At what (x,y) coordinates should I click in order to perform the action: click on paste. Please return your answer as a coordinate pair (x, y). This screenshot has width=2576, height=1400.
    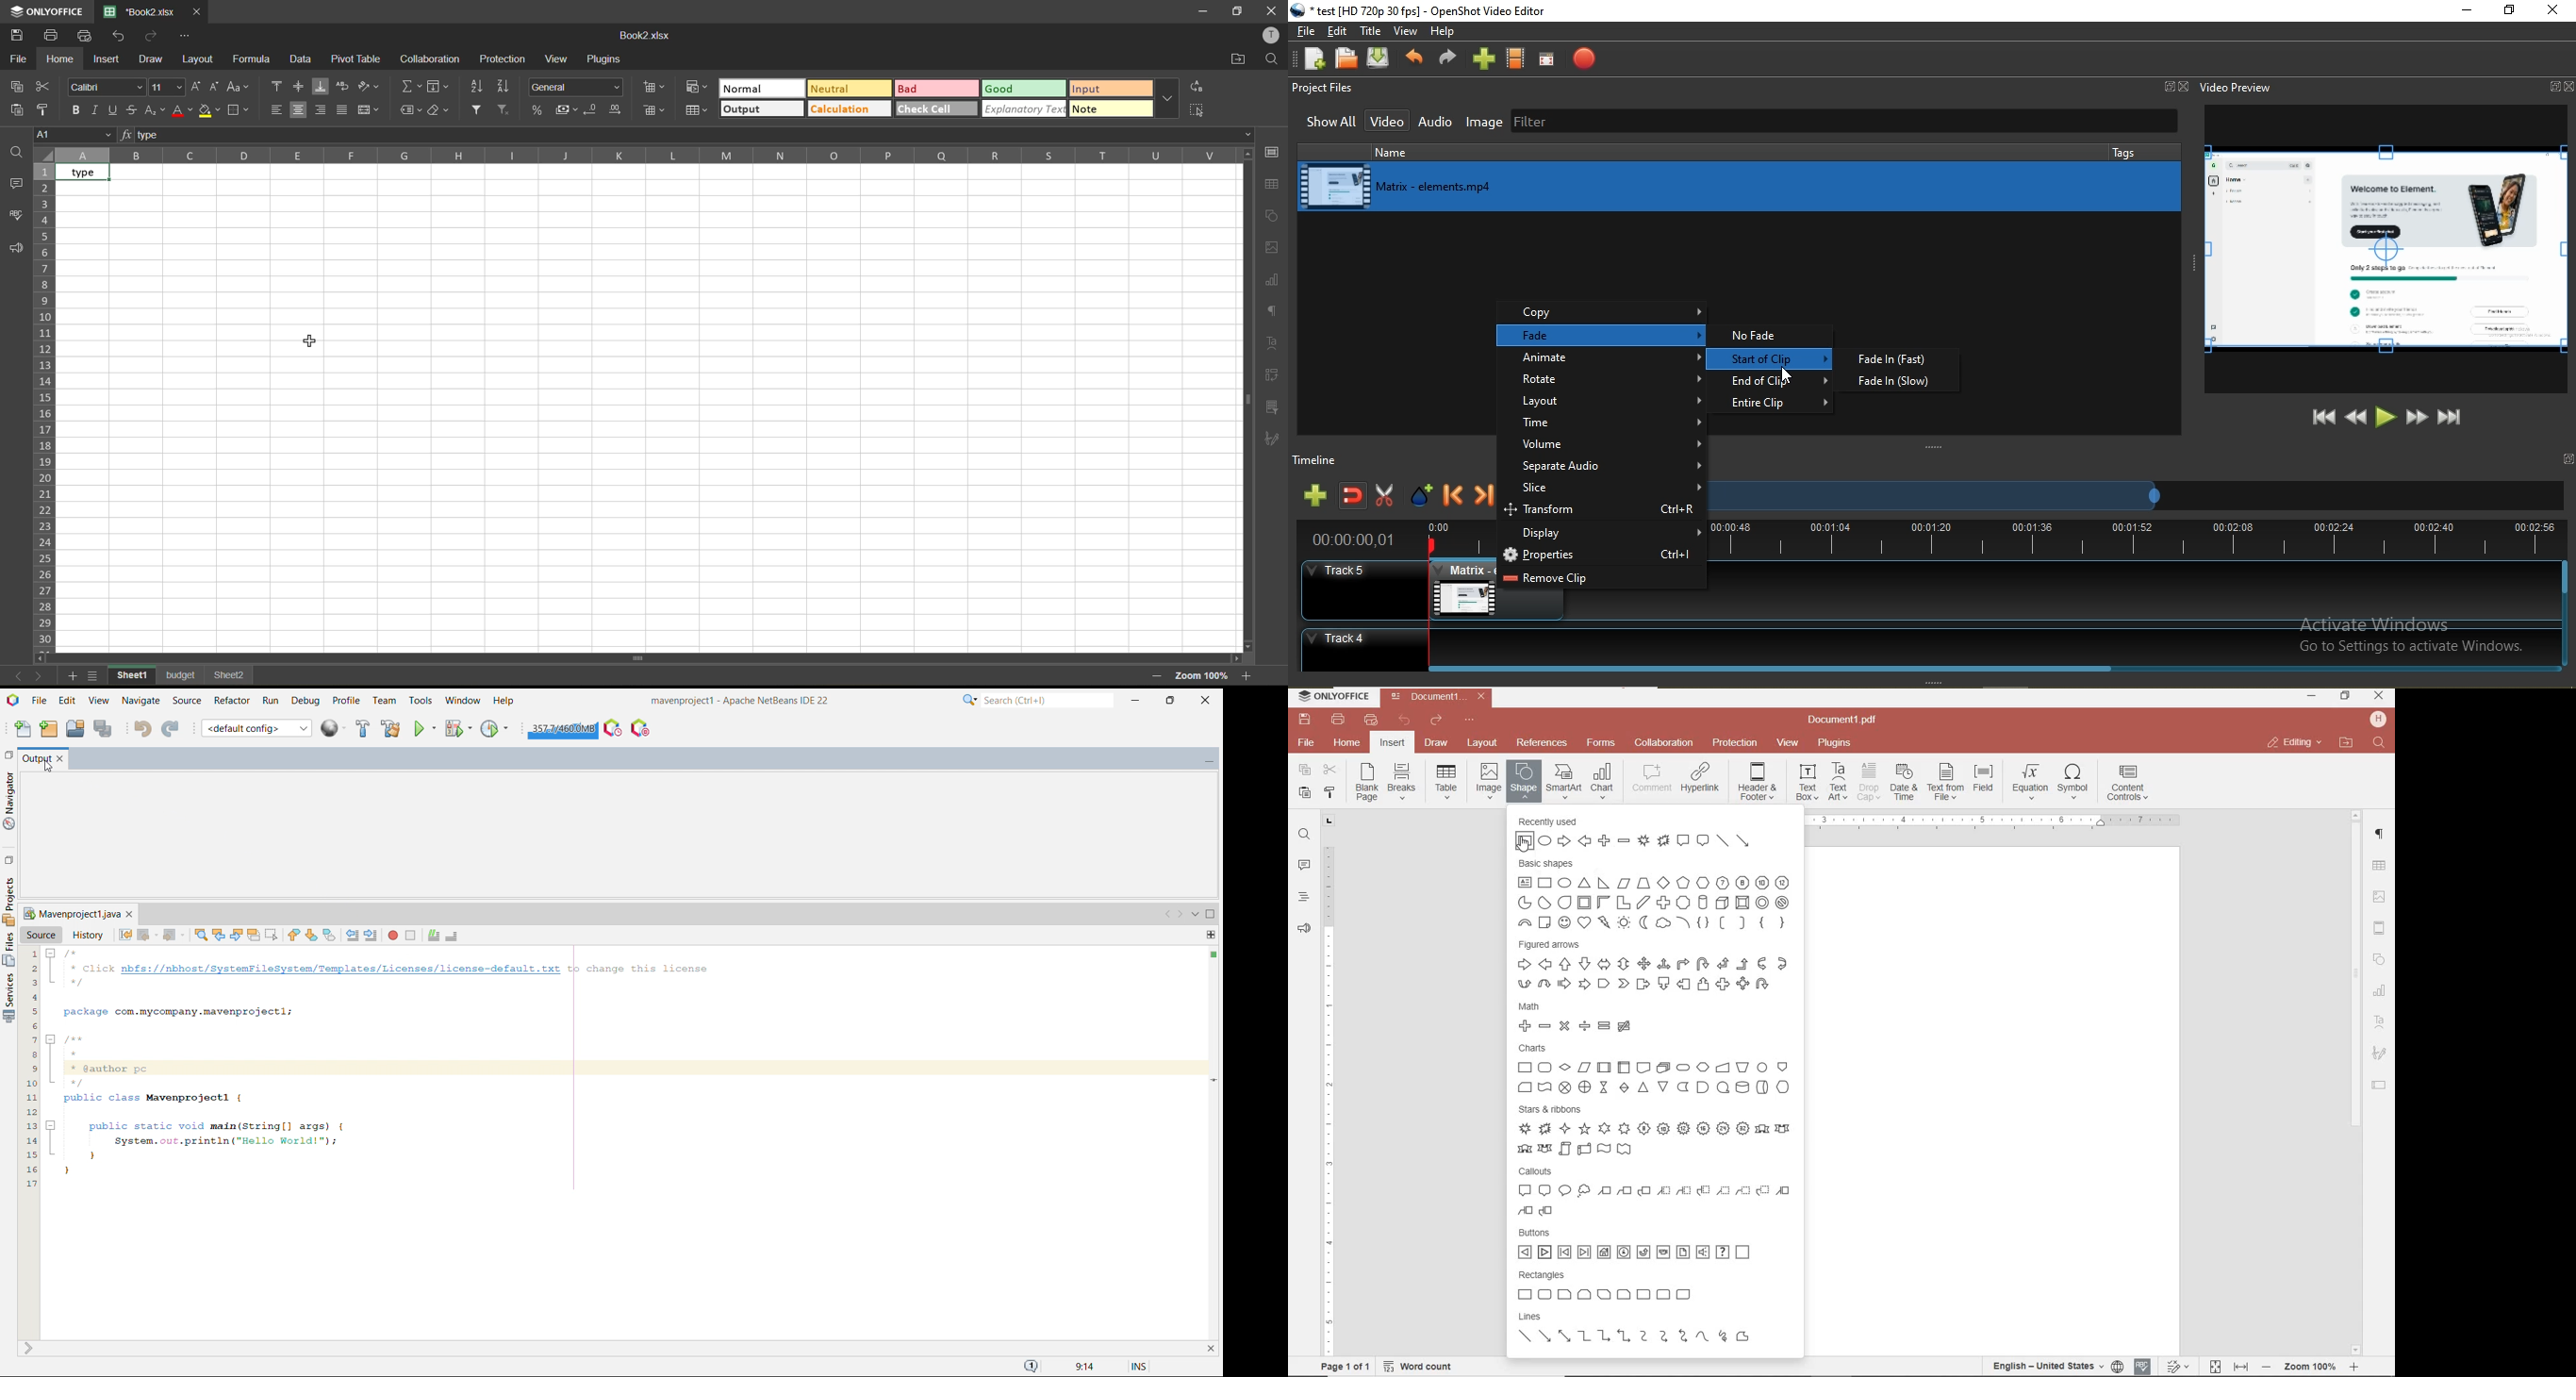
    Looking at the image, I should click on (1303, 792).